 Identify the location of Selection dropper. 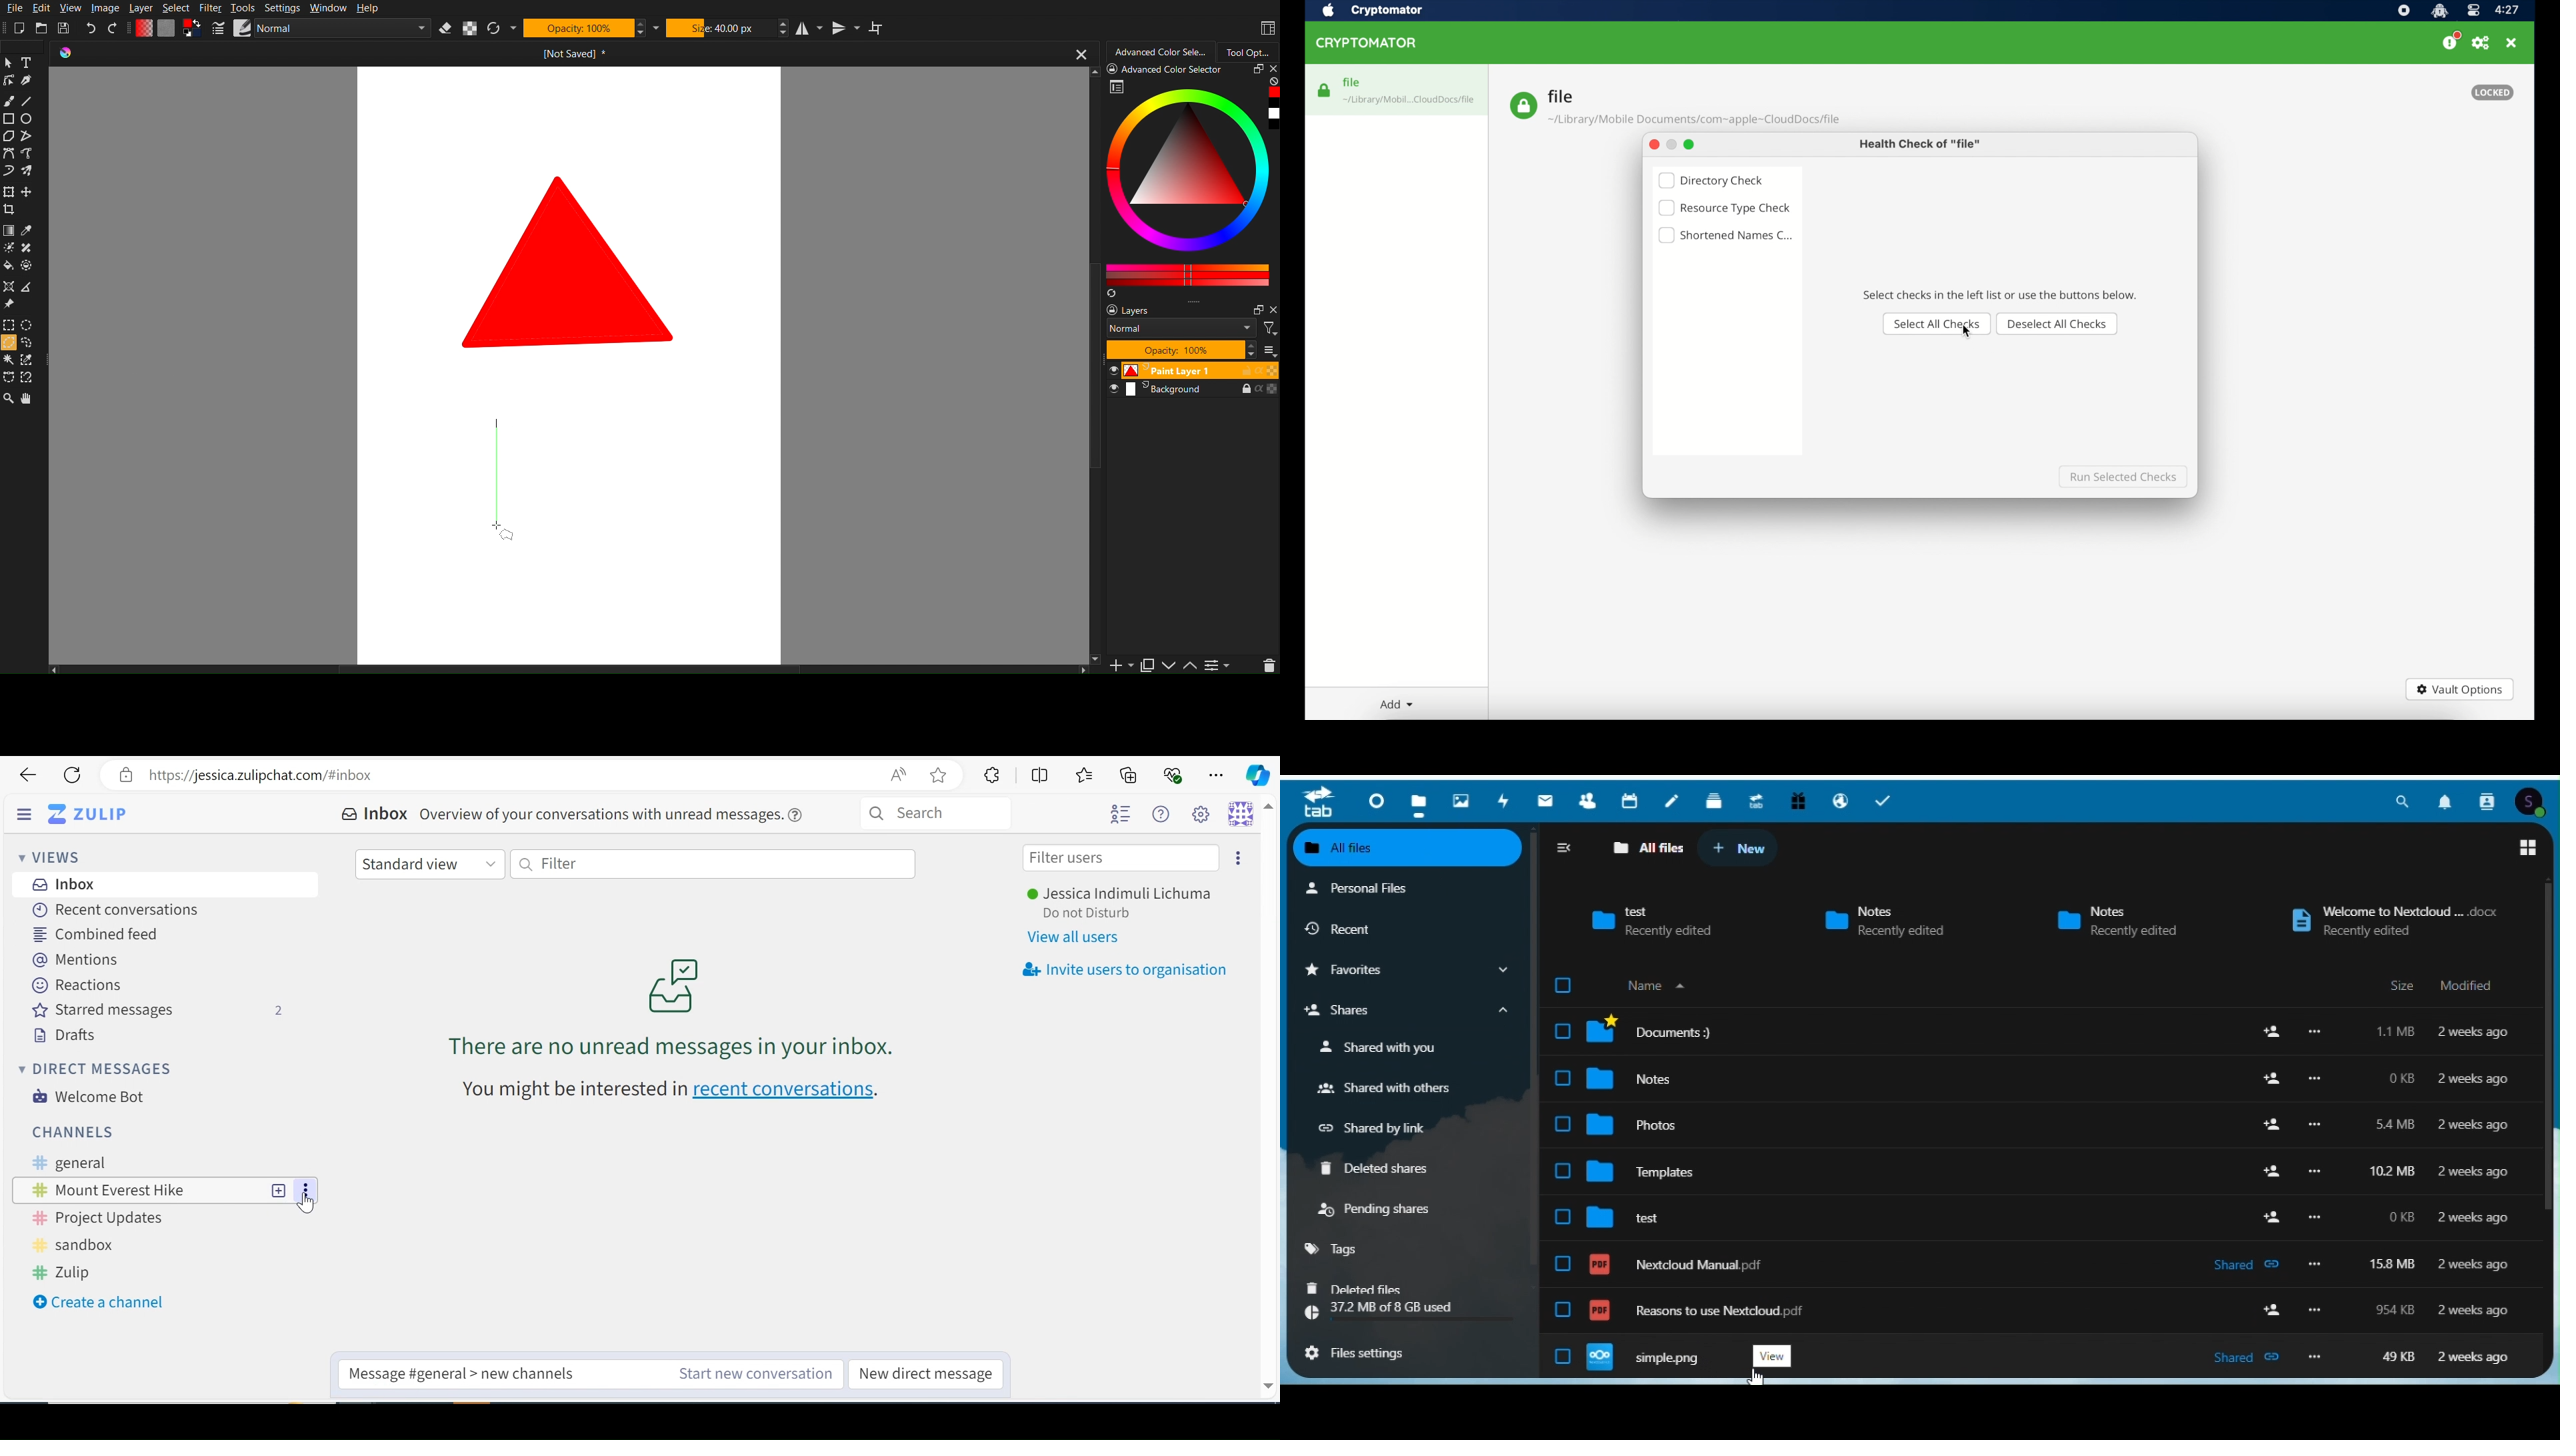
(27, 361).